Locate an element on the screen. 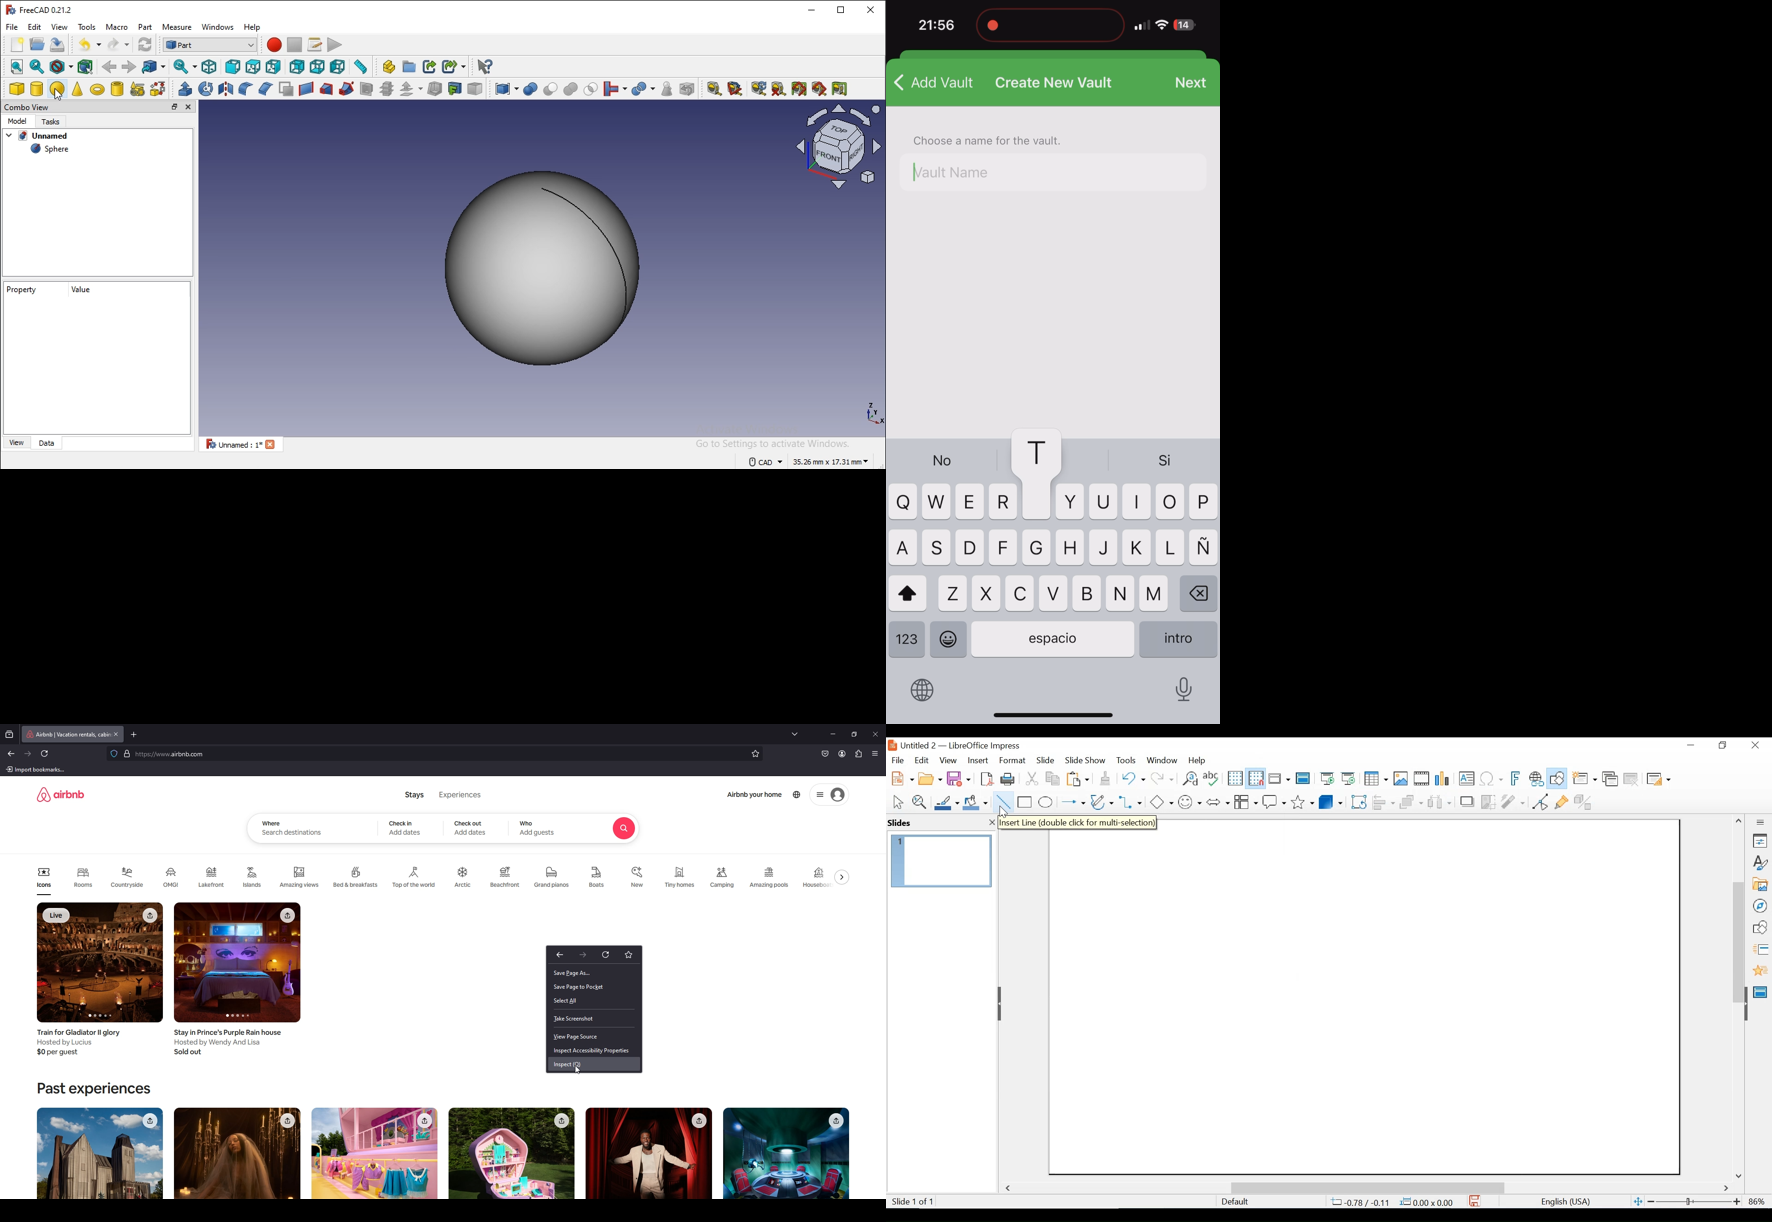  view is located at coordinates (17, 442).